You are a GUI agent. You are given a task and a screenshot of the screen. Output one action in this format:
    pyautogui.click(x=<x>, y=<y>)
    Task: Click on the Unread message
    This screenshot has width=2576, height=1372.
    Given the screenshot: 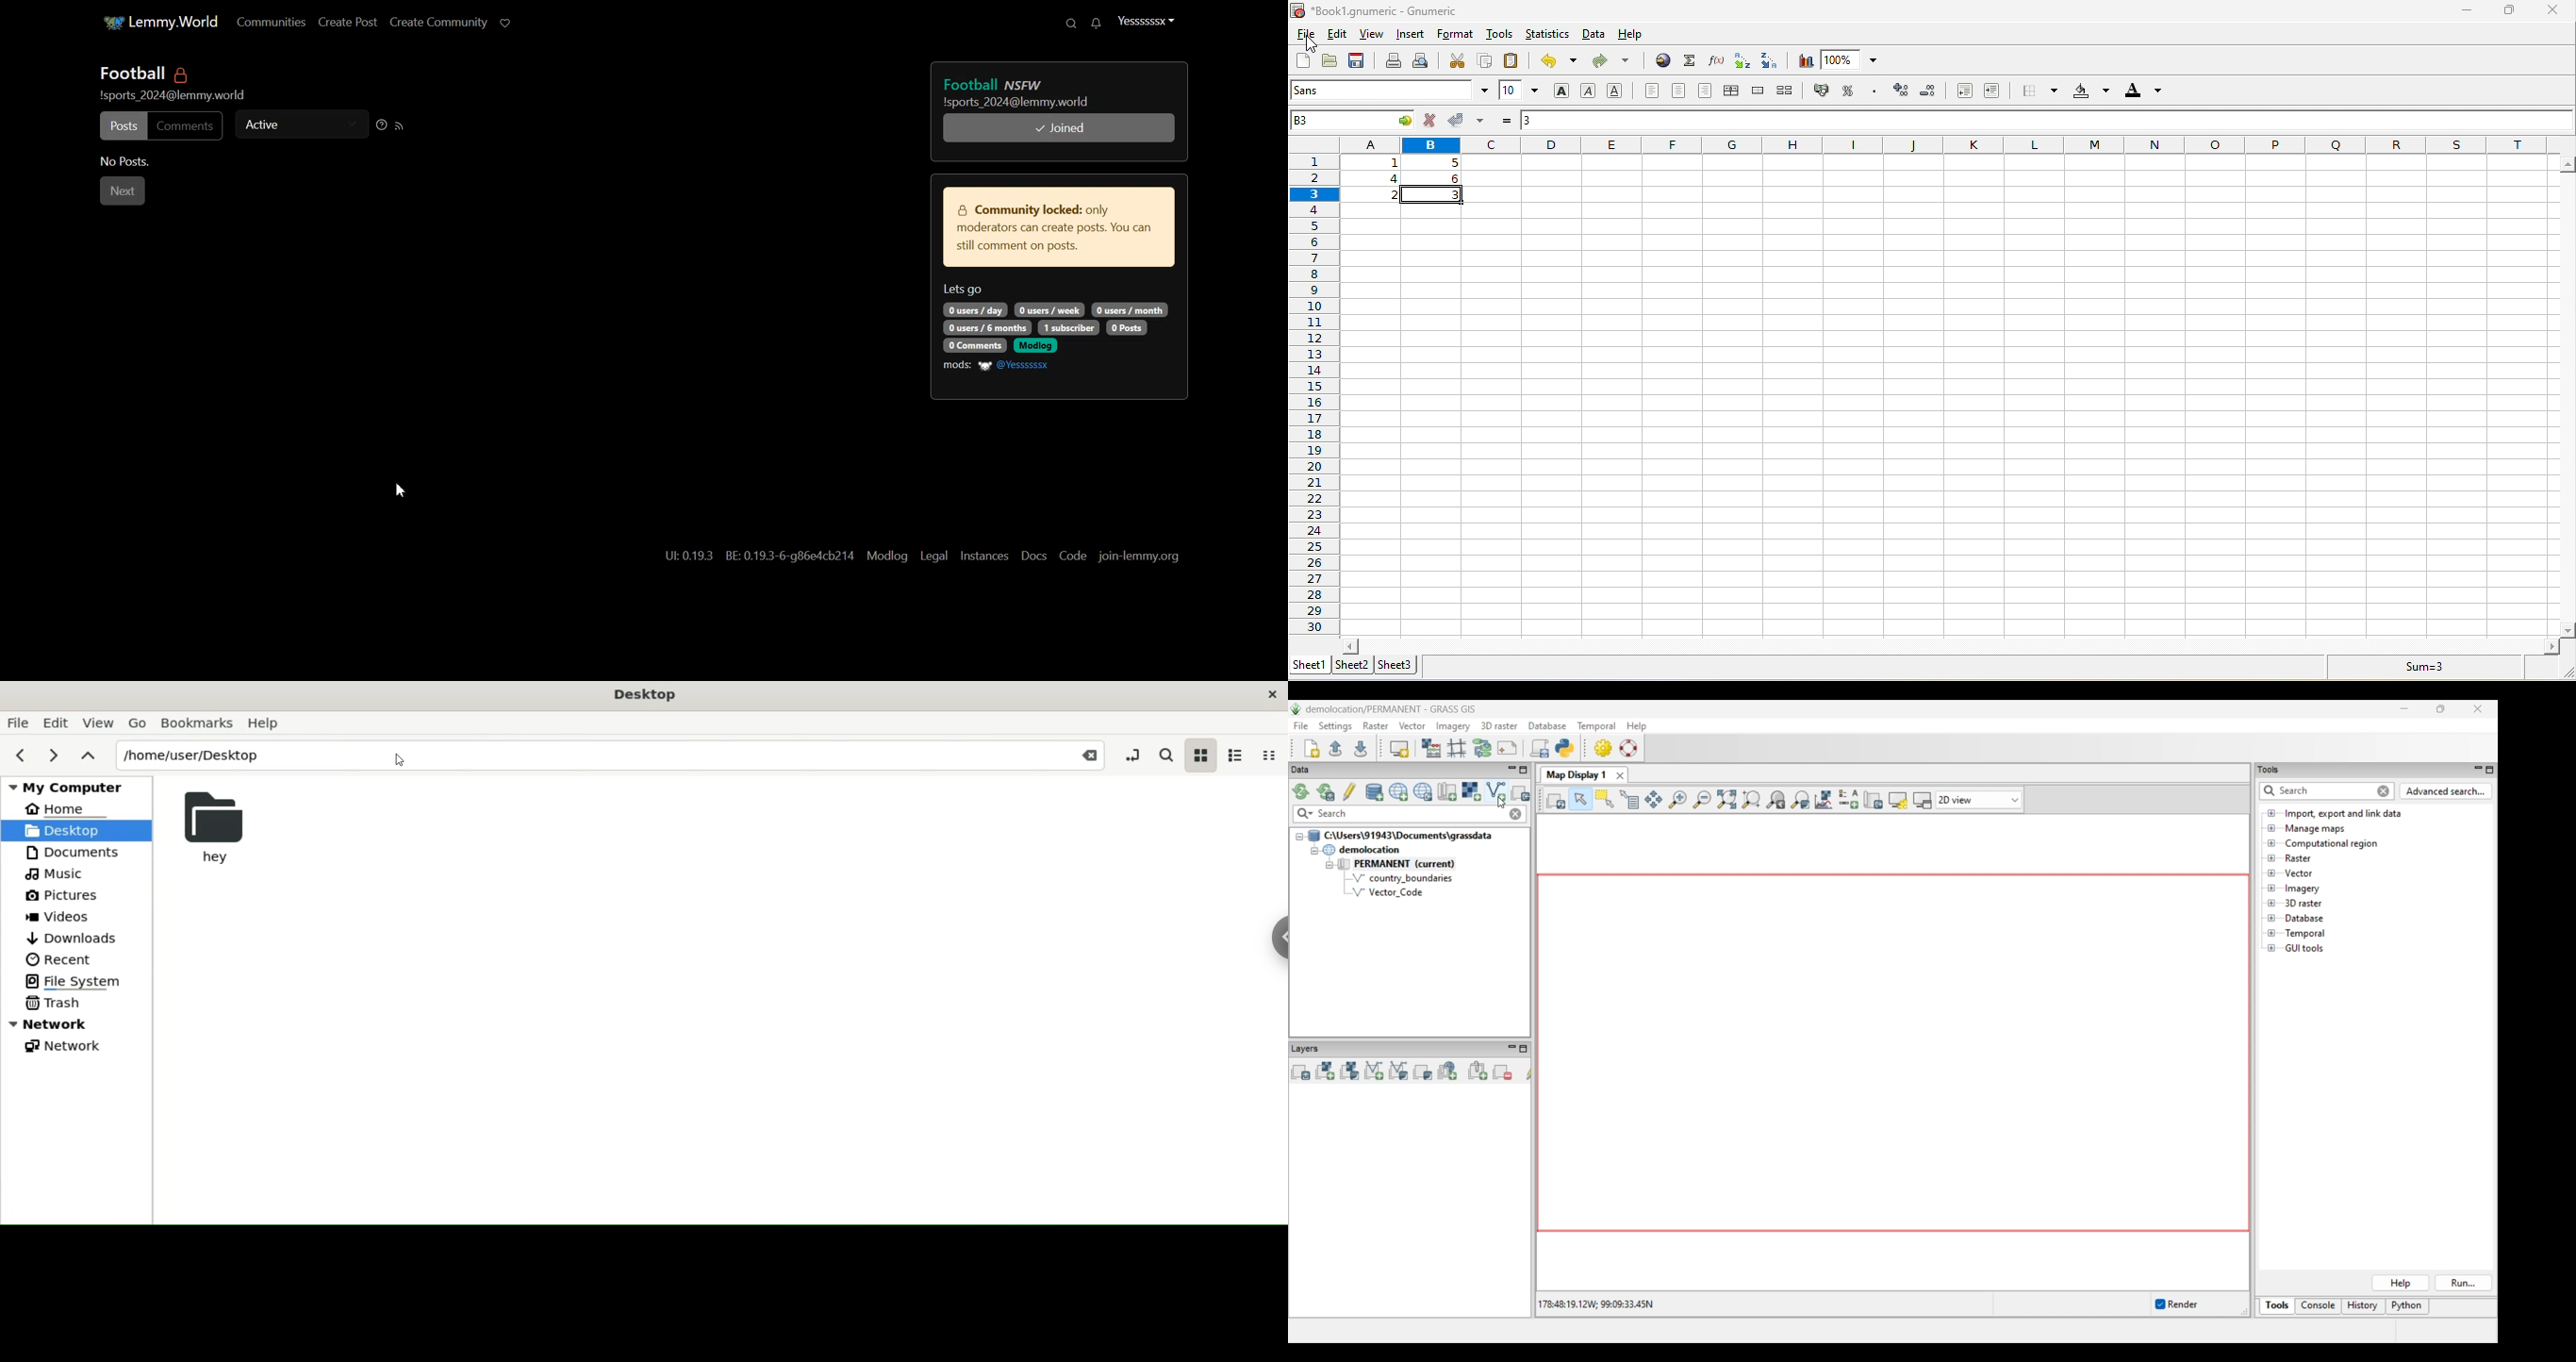 What is the action you would take?
    pyautogui.click(x=1091, y=23)
    